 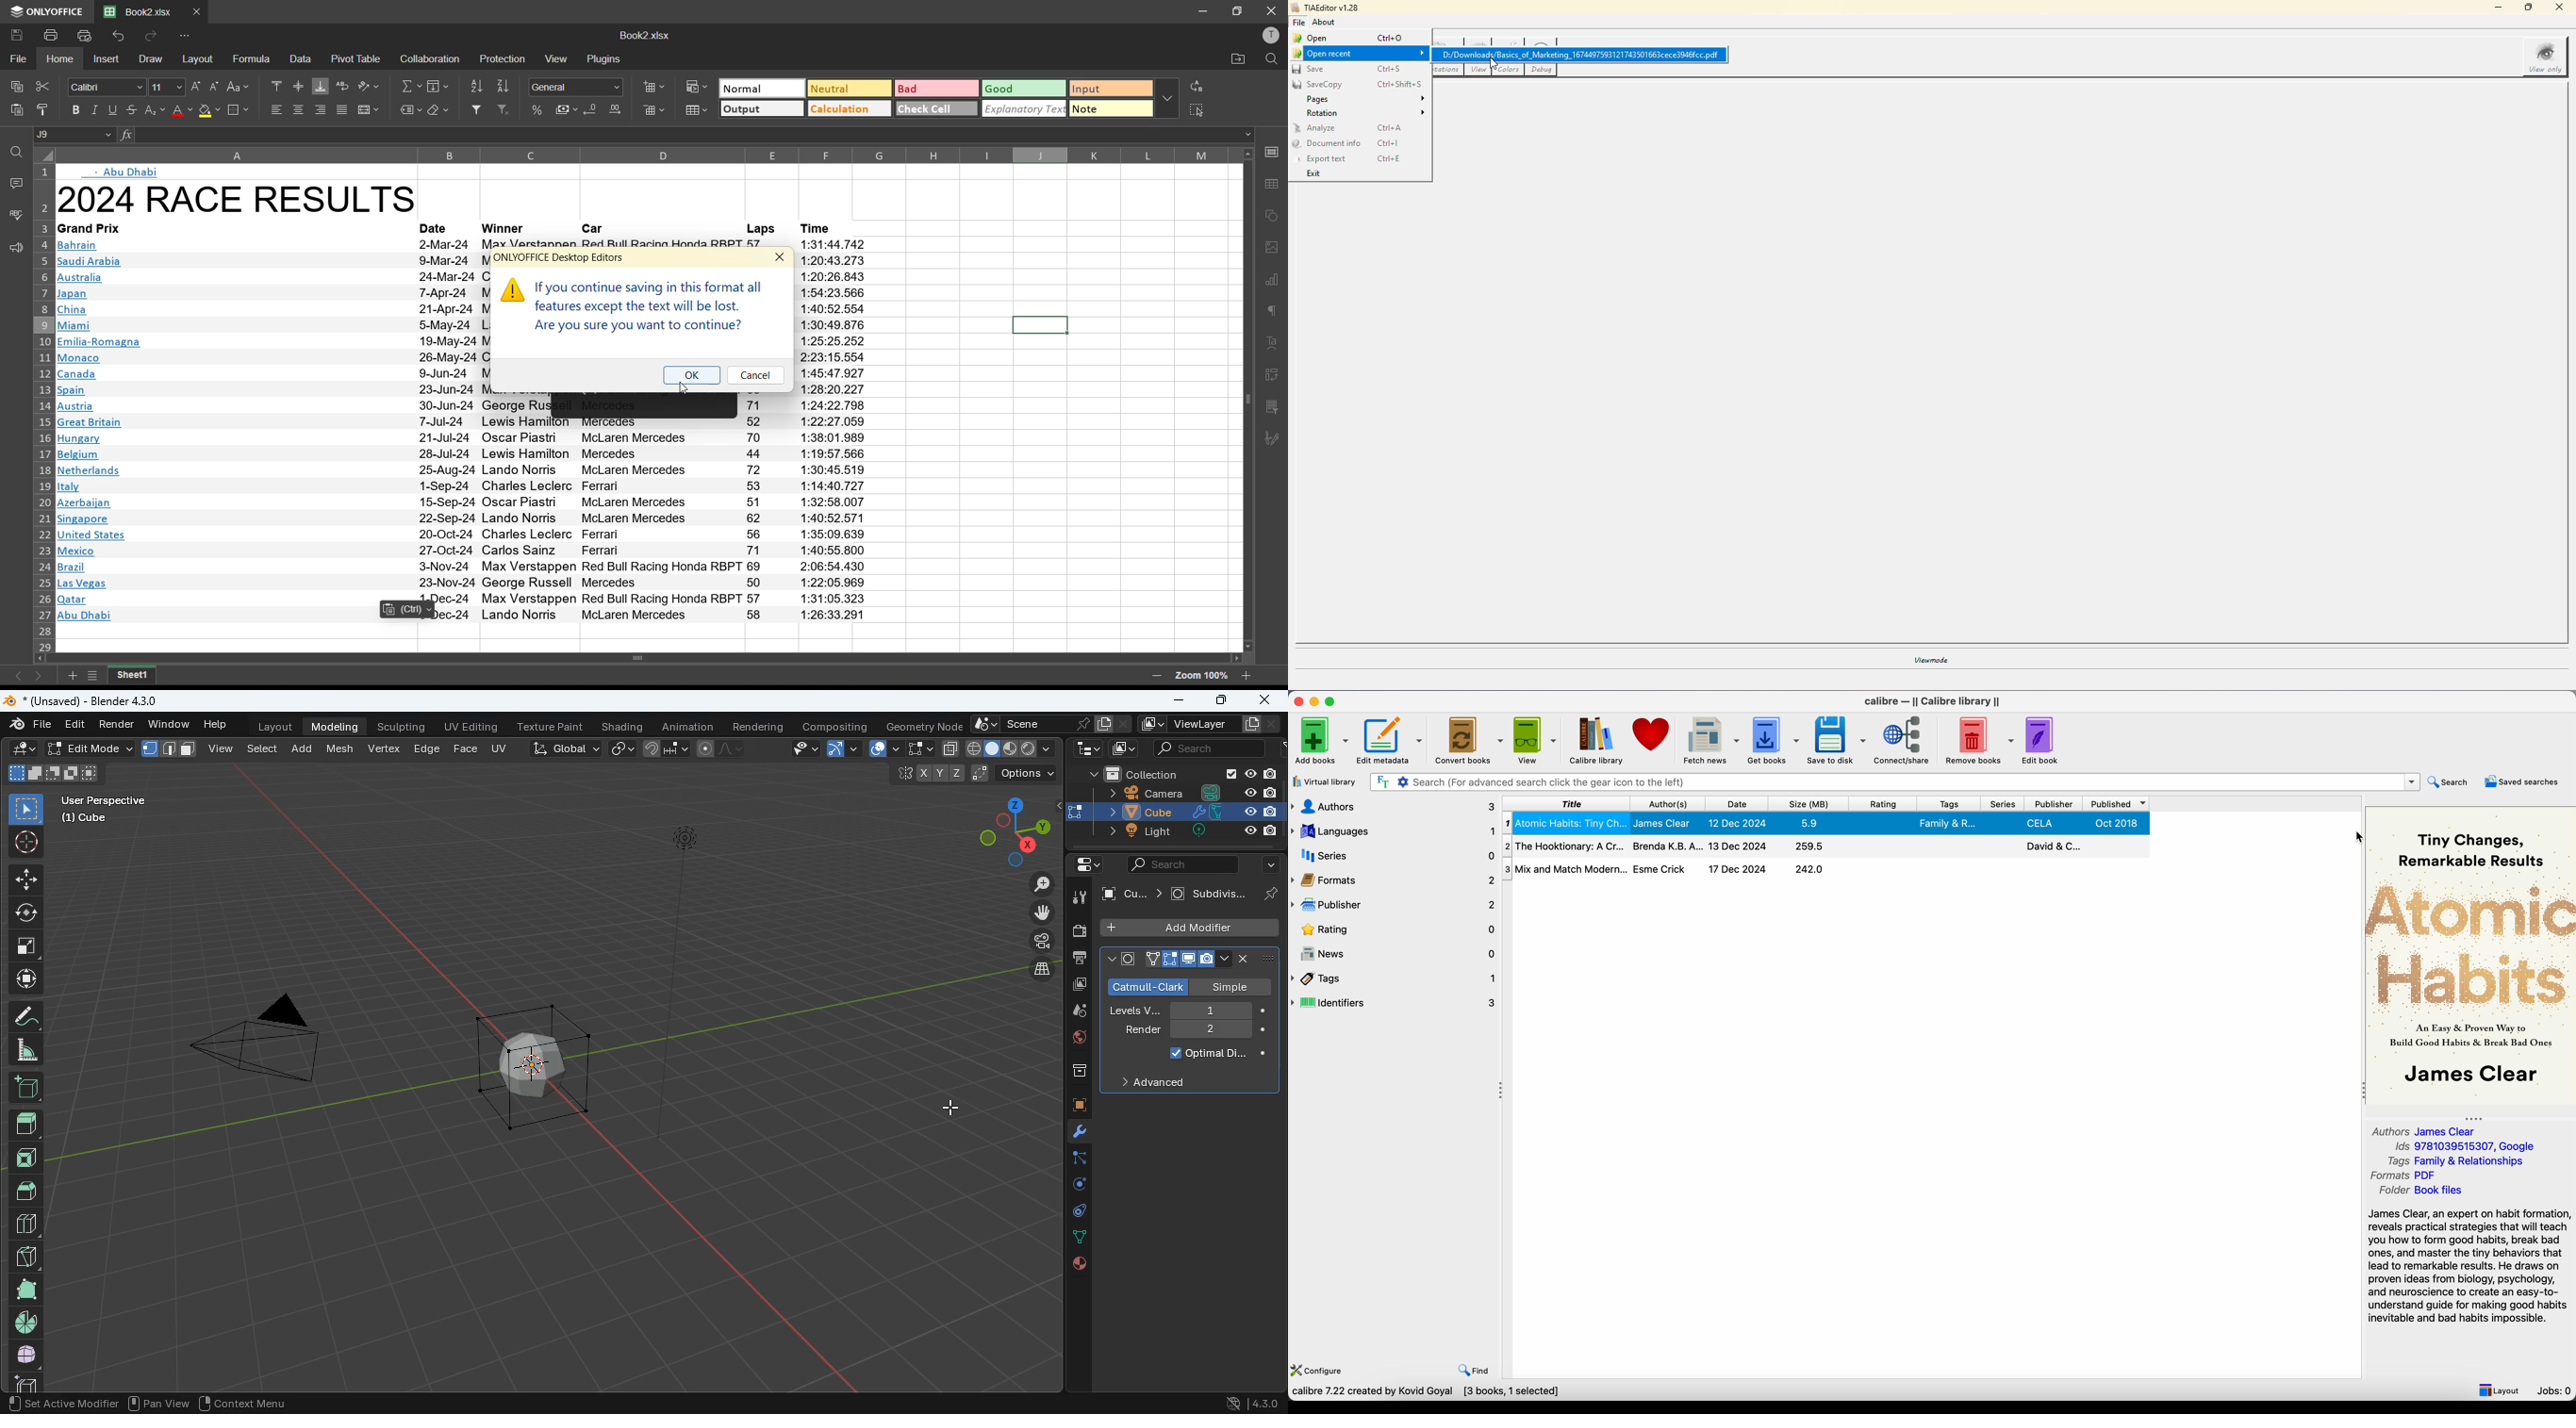 What do you see at coordinates (1111, 88) in the screenshot?
I see `input` at bounding box center [1111, 88].